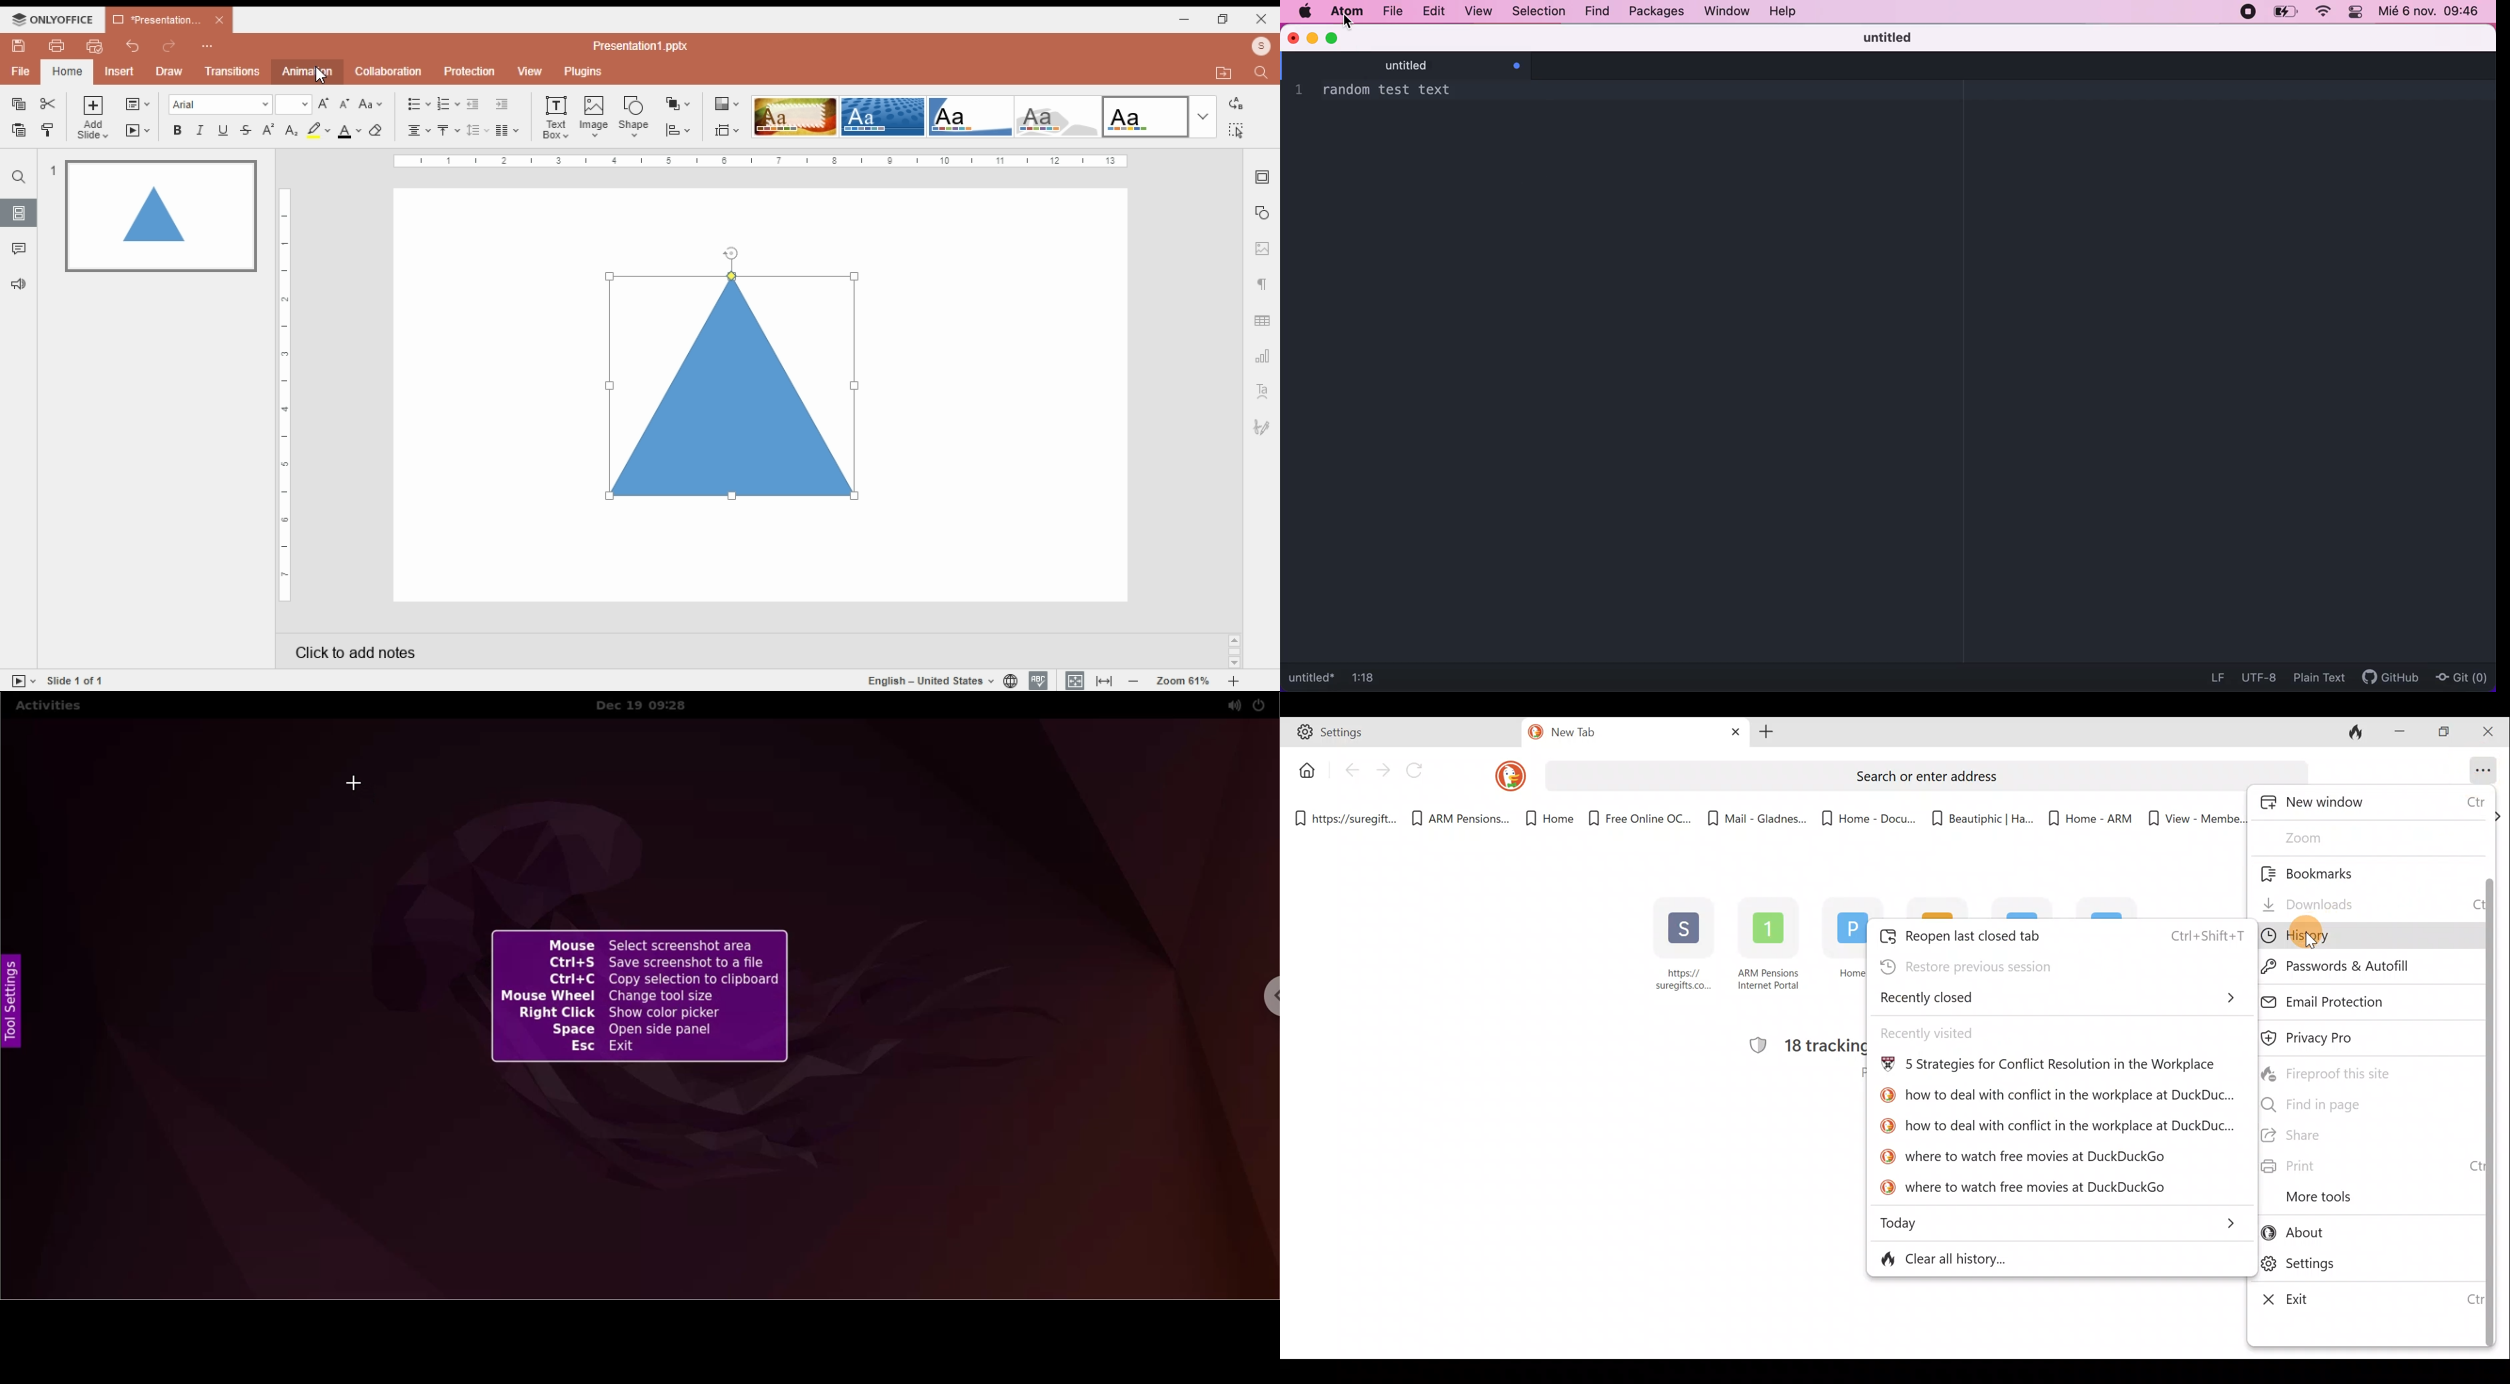 This screenshot has width=2520, height=1400. I want to click on bold, so click(178, 130).